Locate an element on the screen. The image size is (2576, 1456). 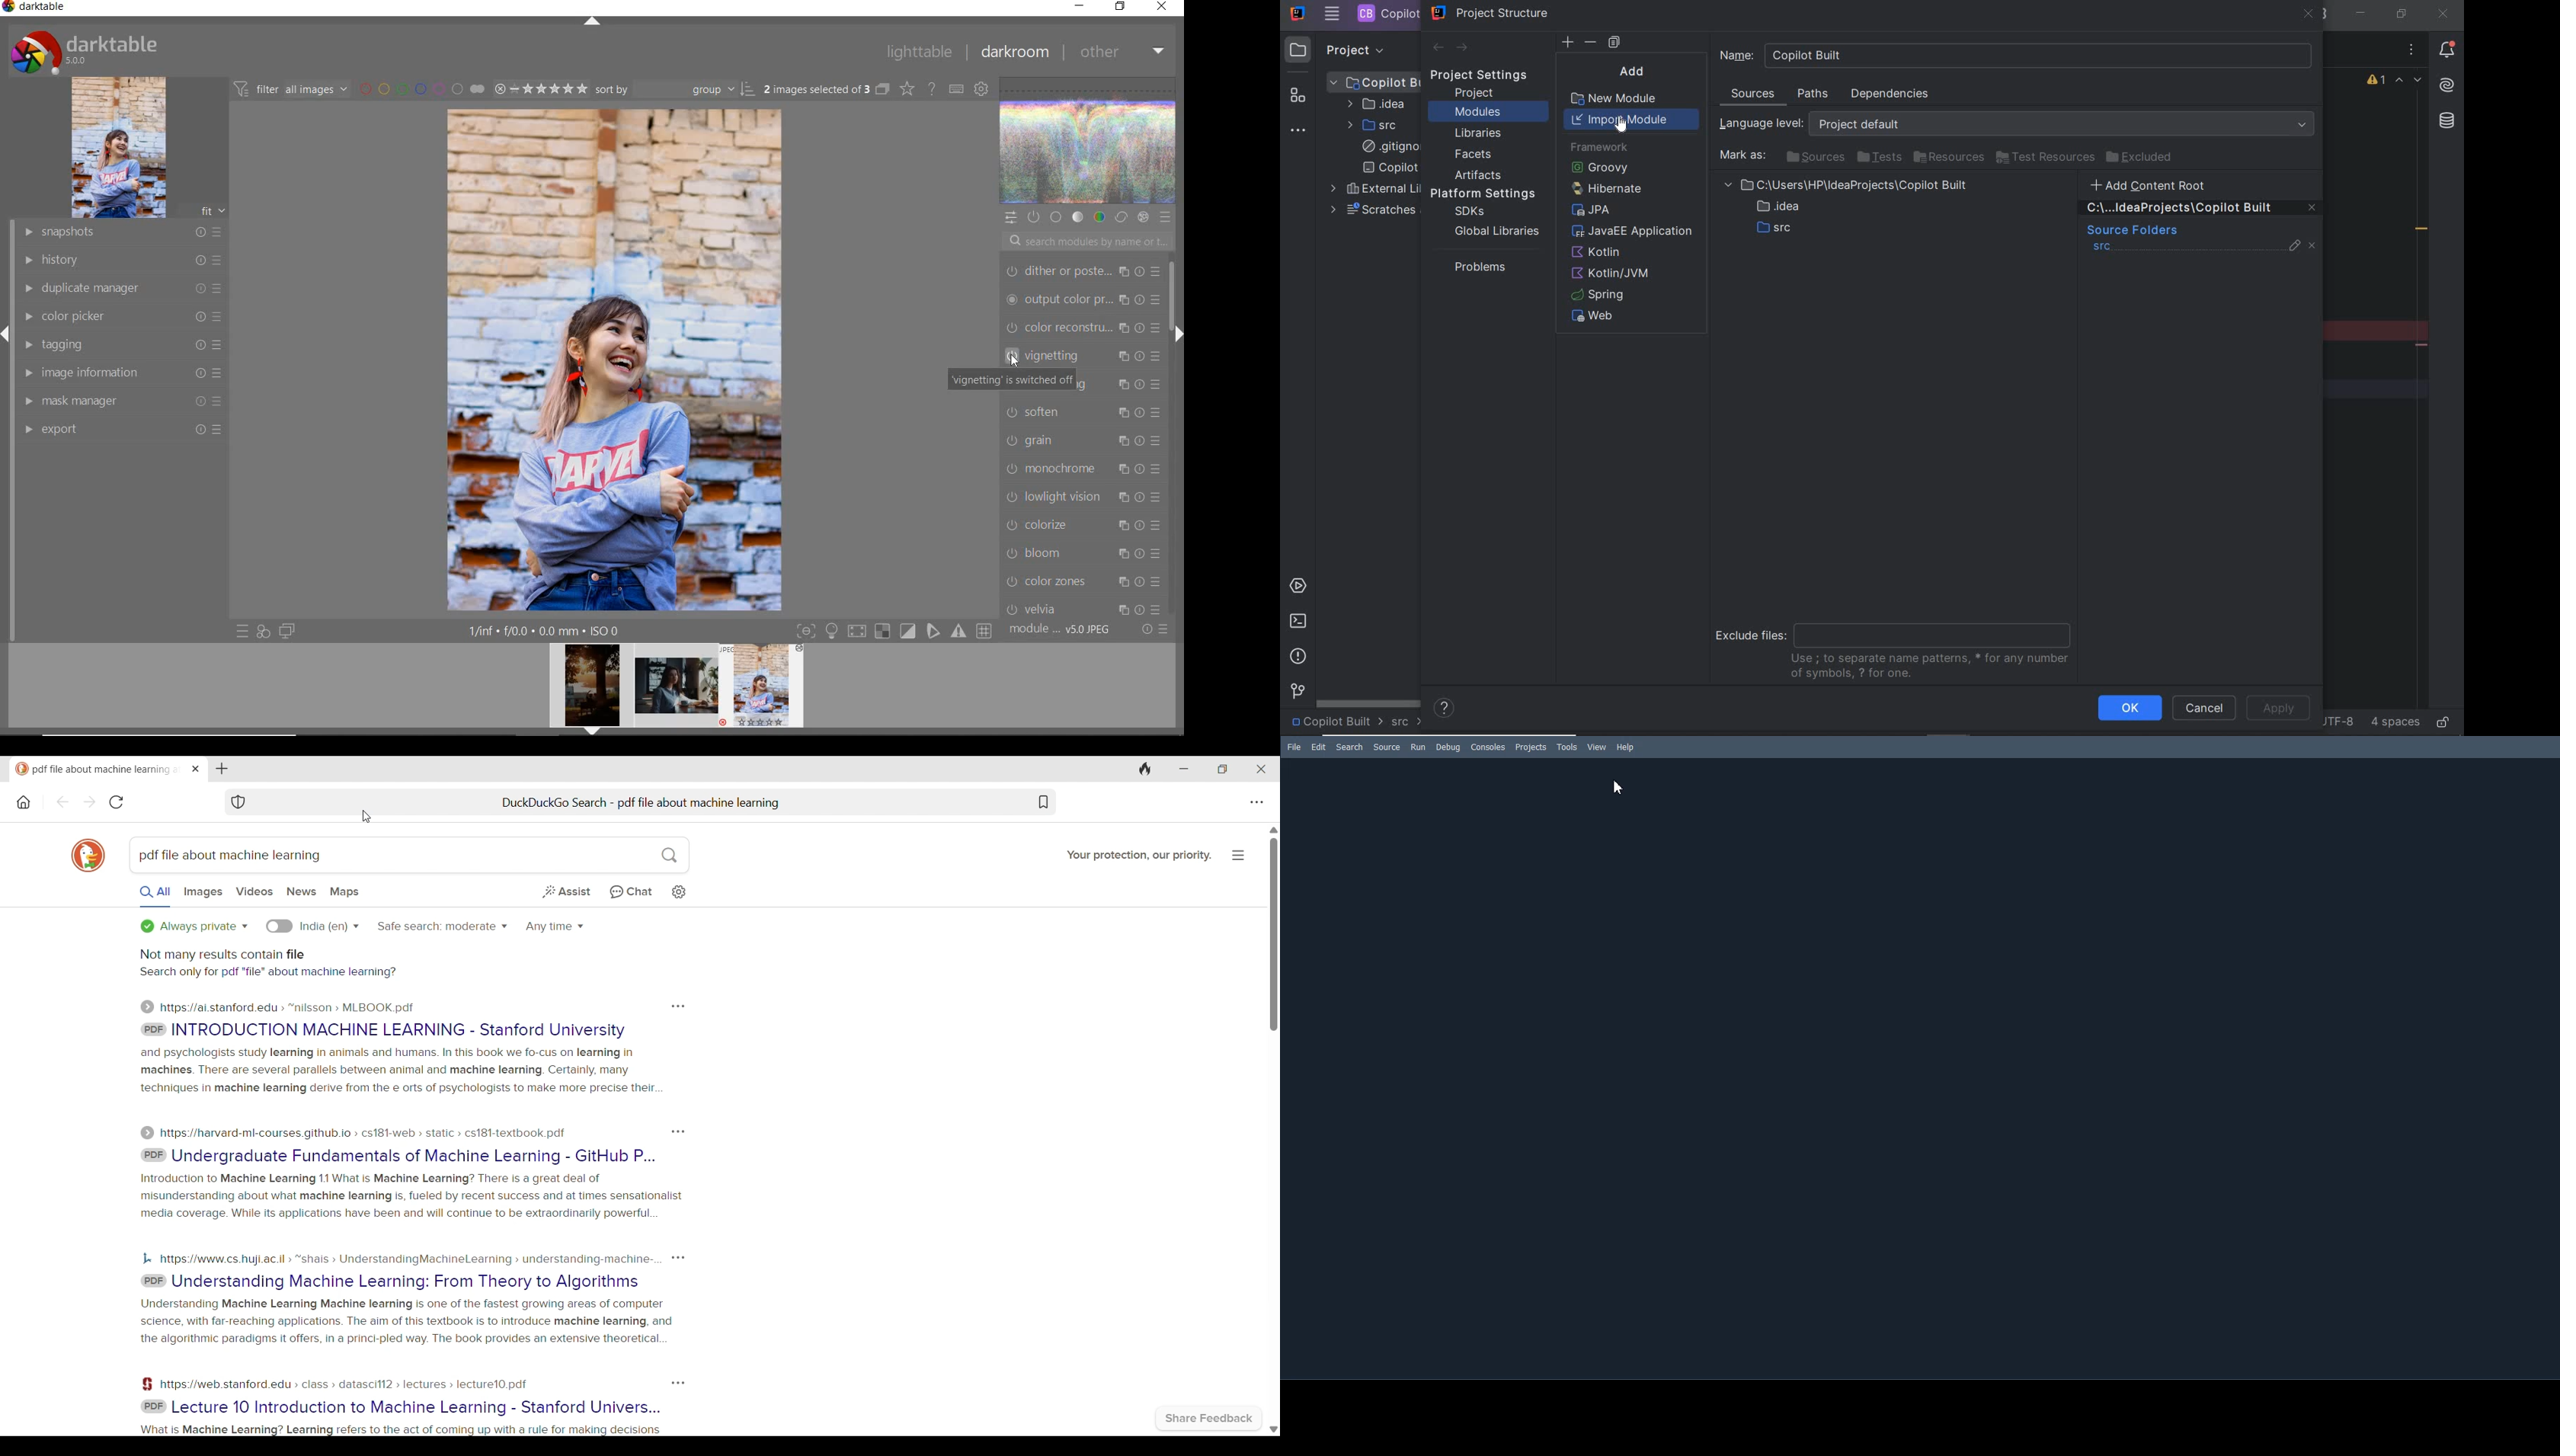
artifacts is located at coordinates (1482, 175).